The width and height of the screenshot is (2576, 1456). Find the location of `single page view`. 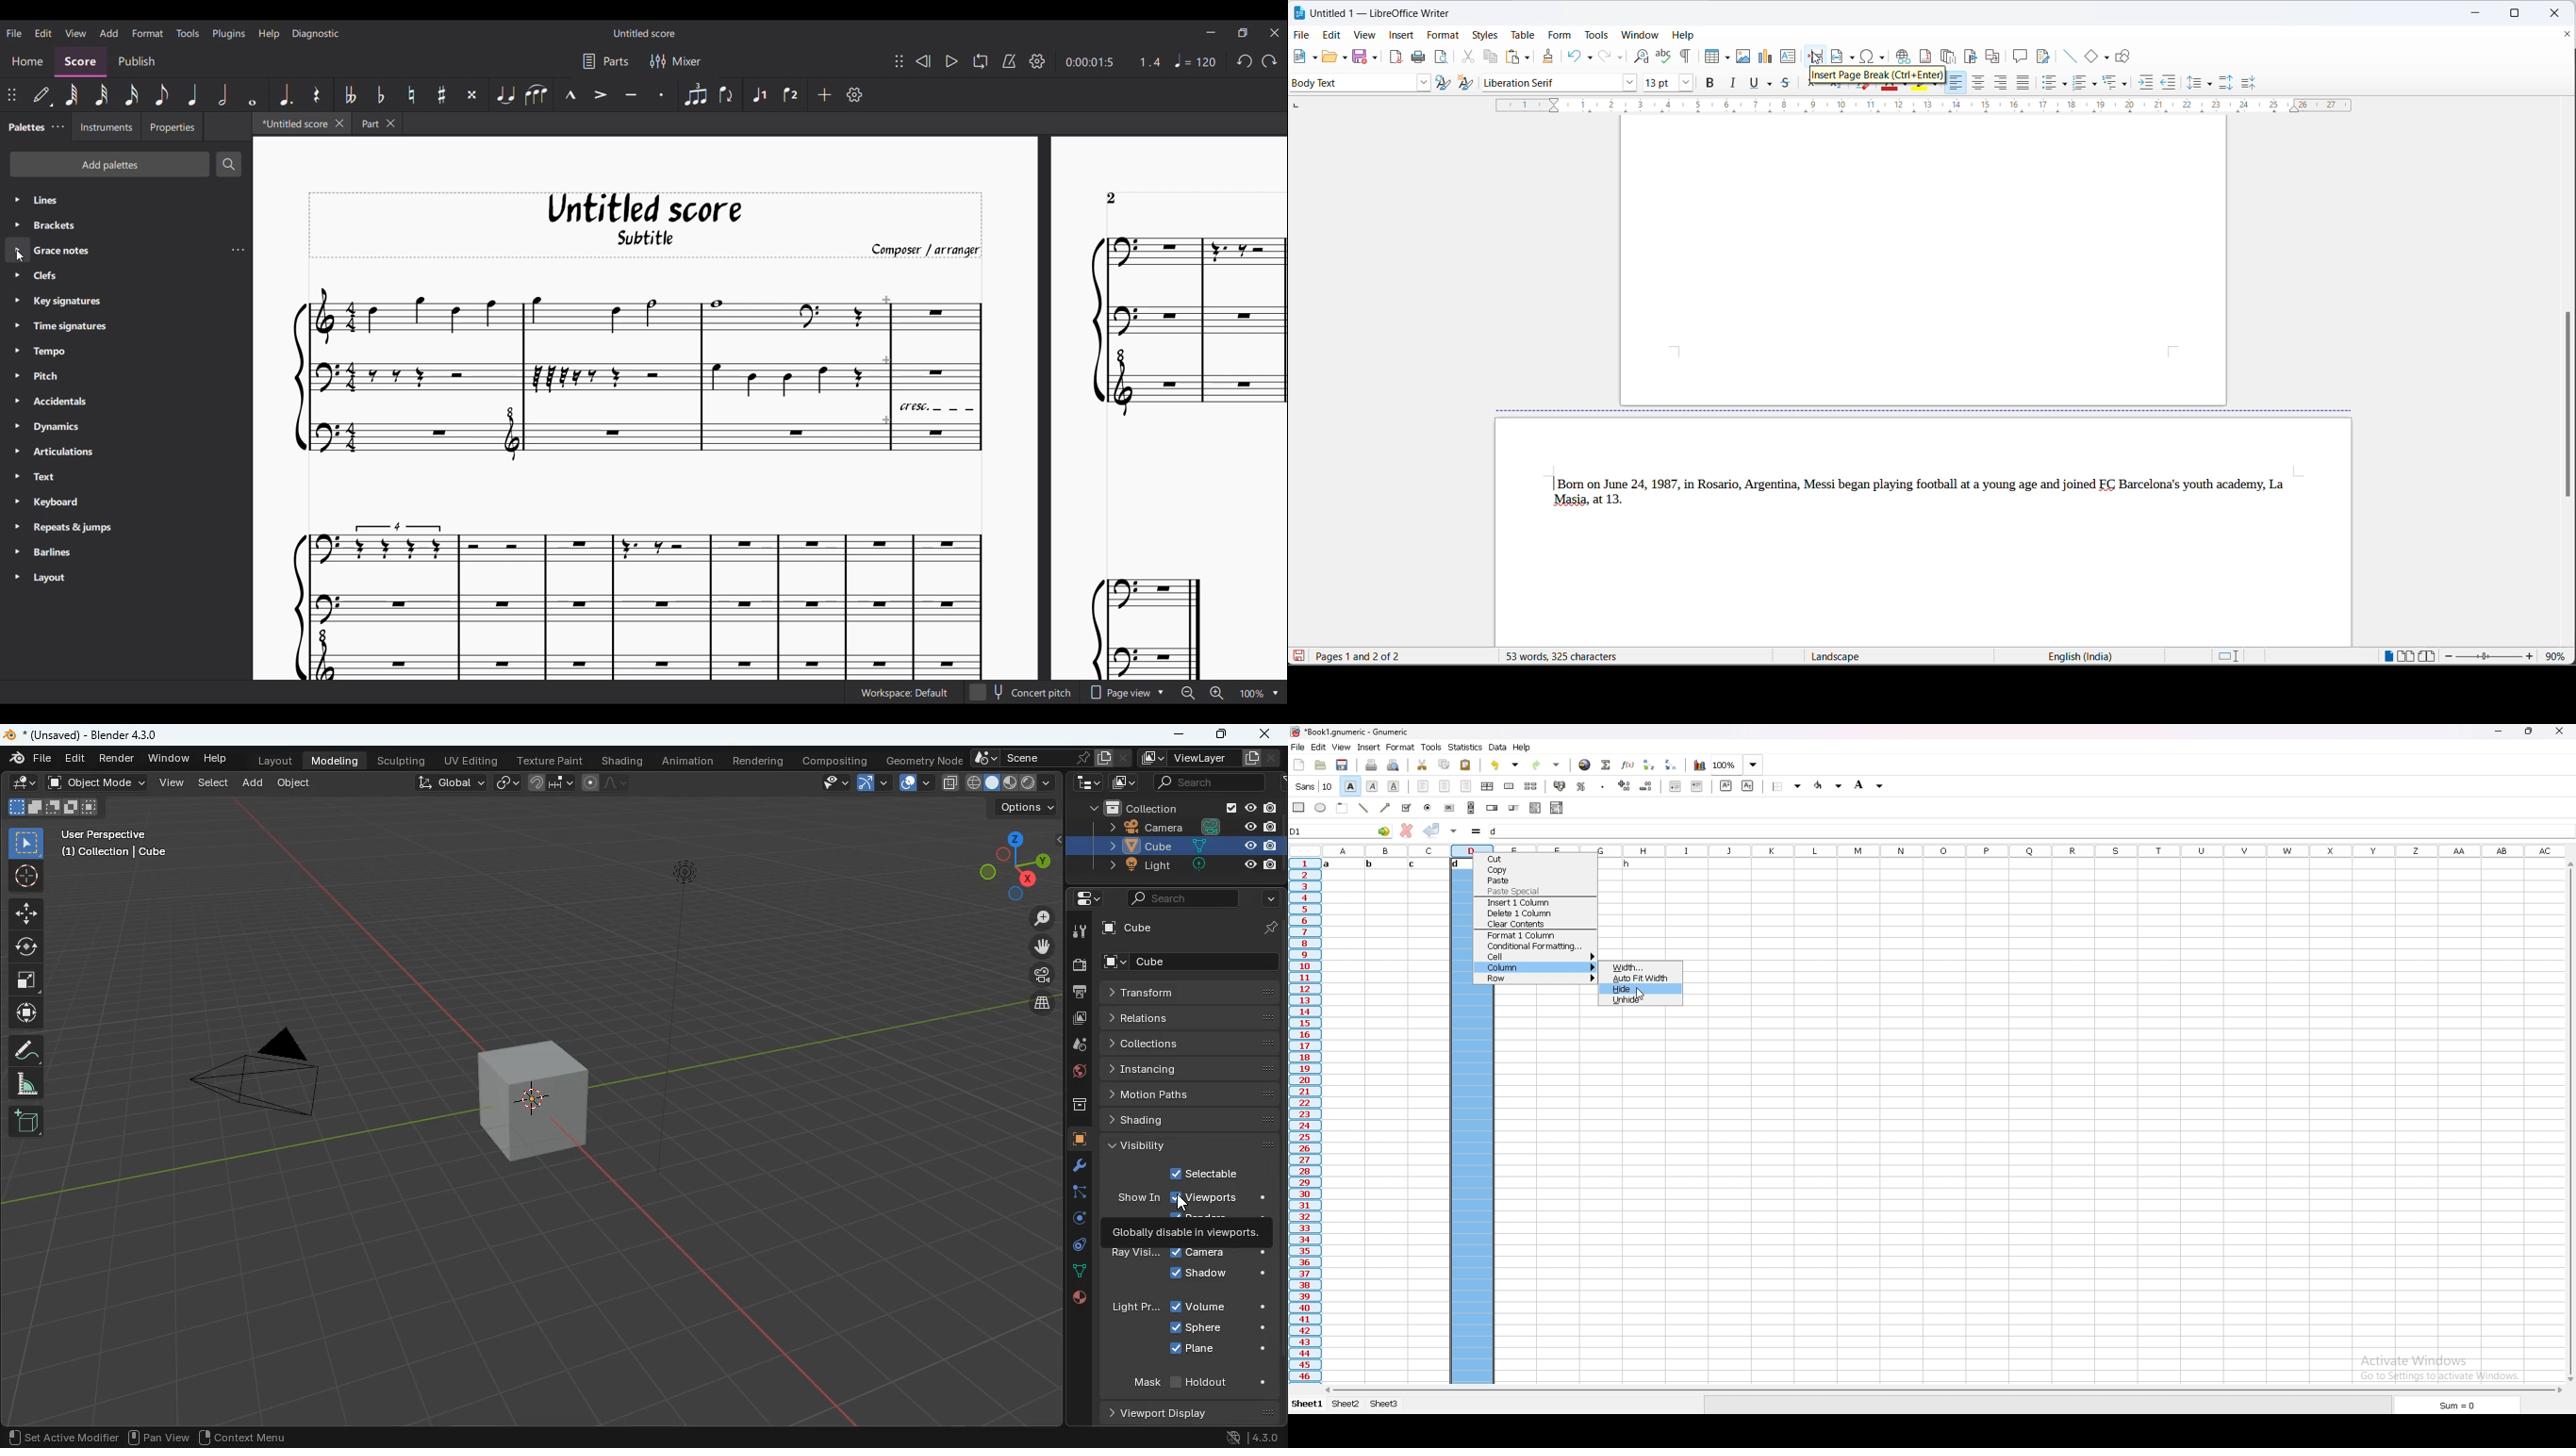

single page view is located at coordinates (2383, 656).